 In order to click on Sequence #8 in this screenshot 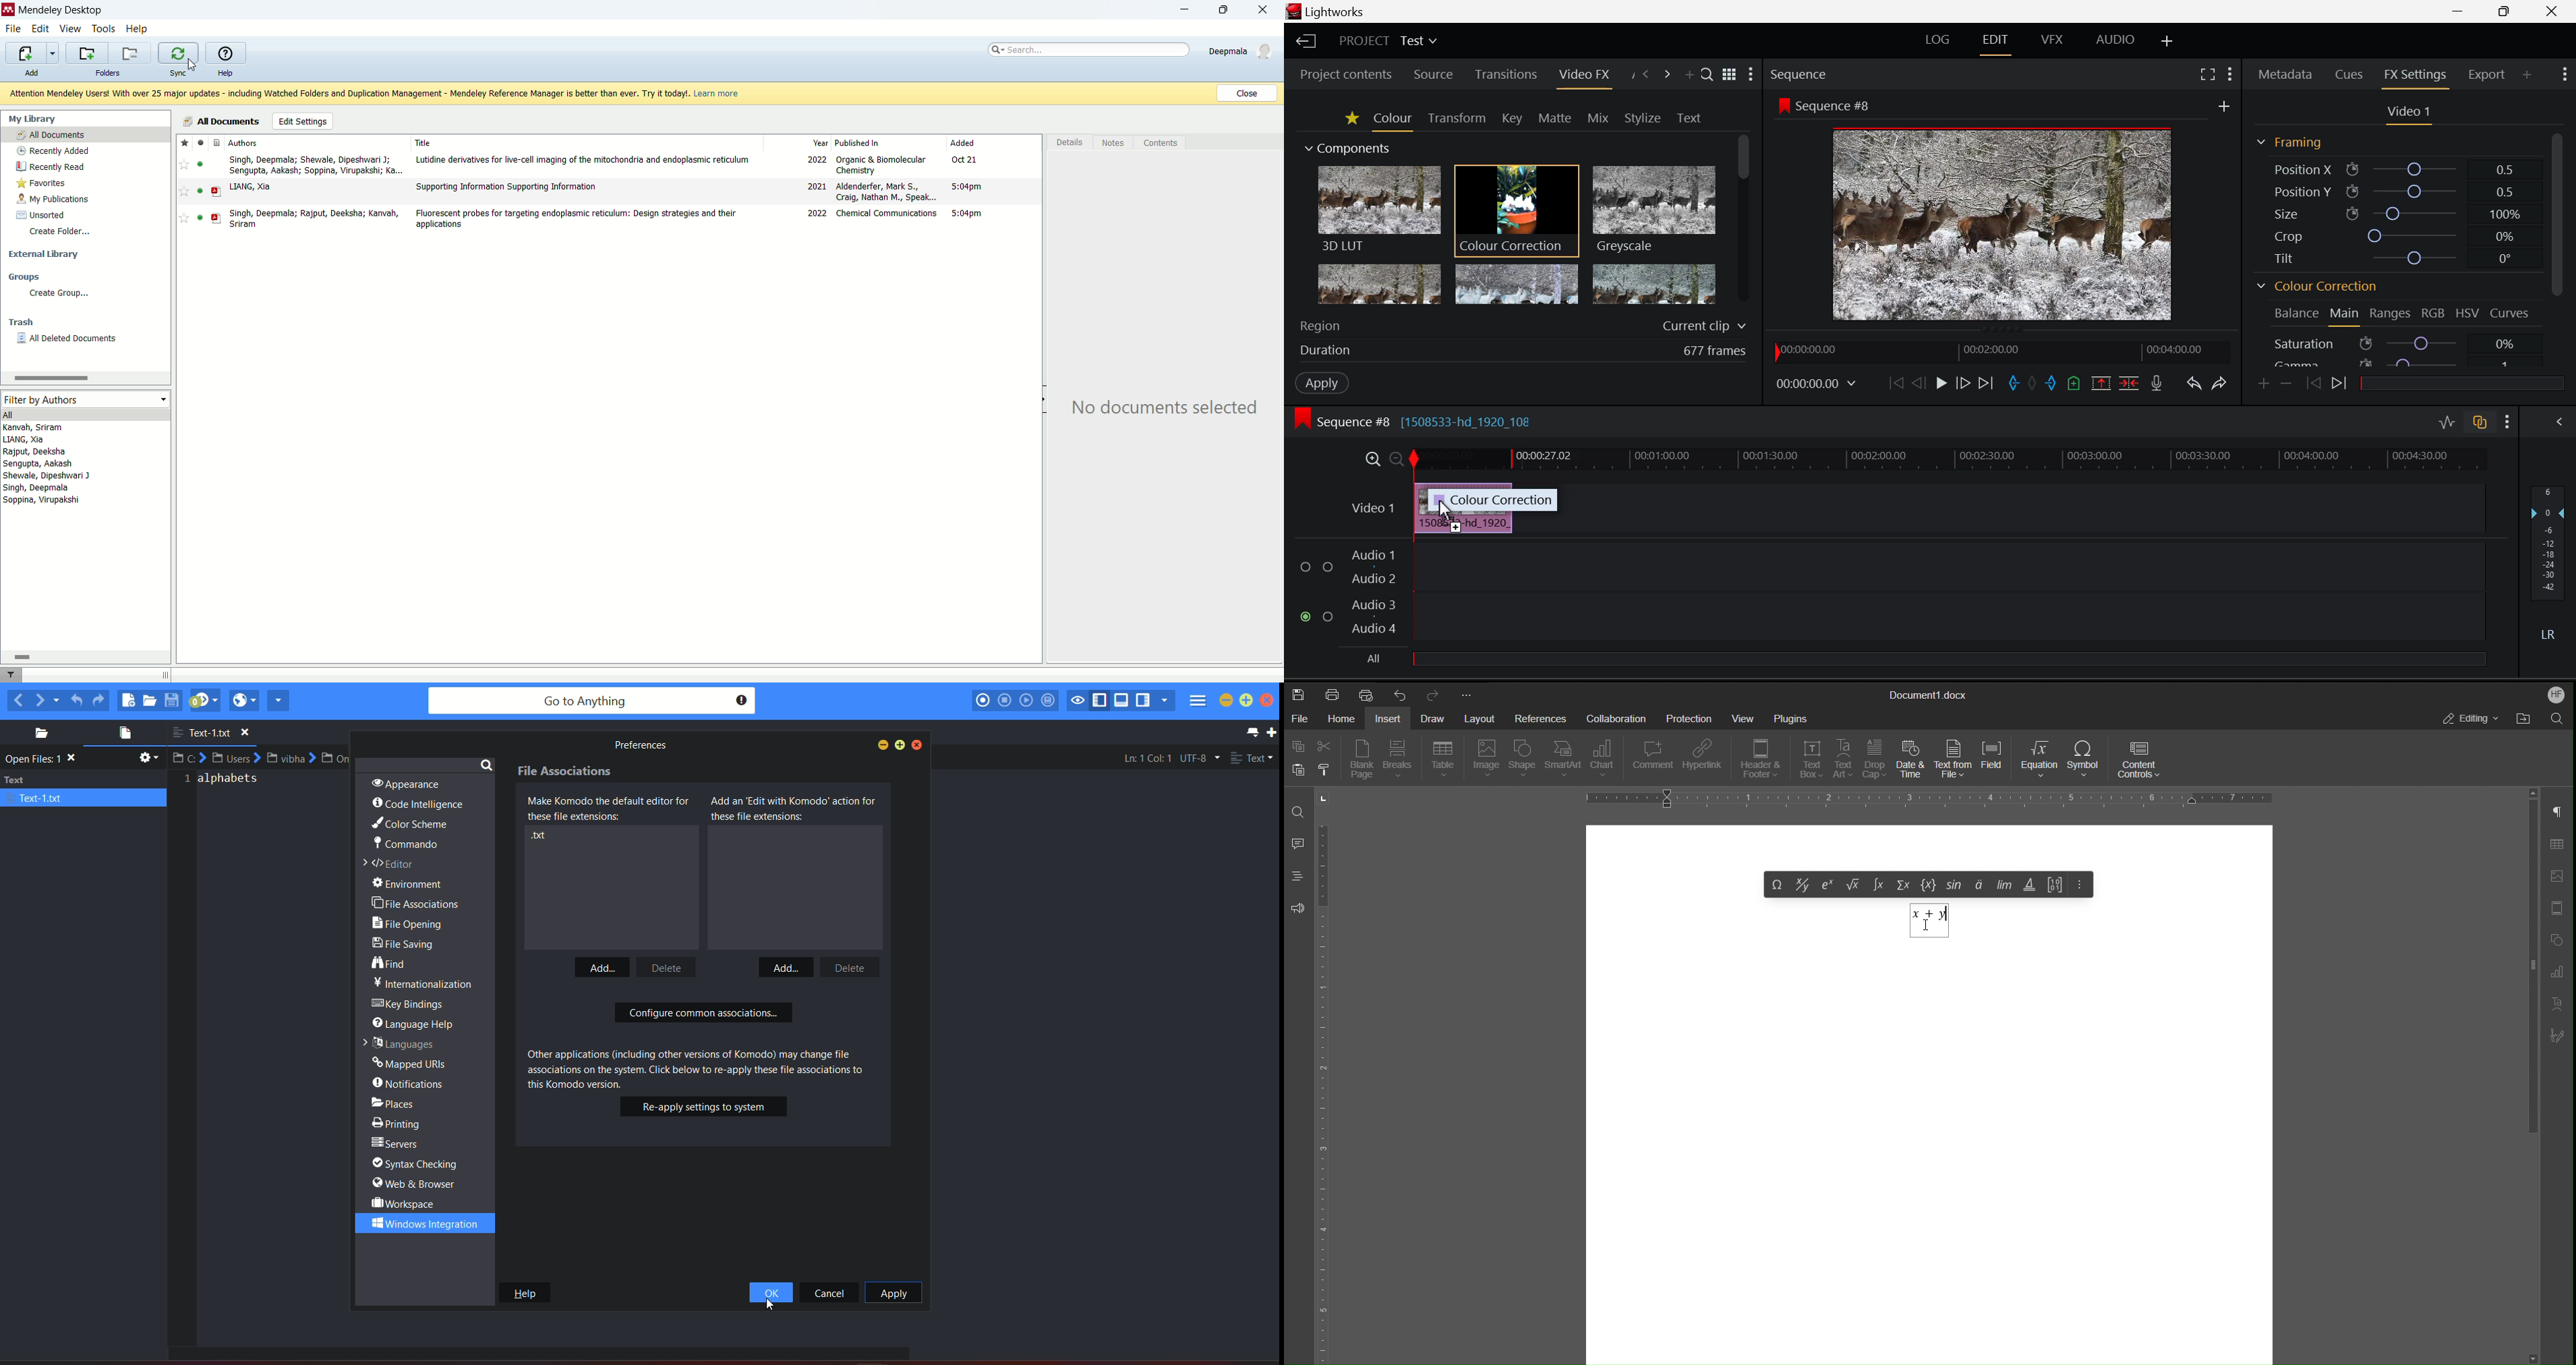, I will do `click(2003, 211)`.